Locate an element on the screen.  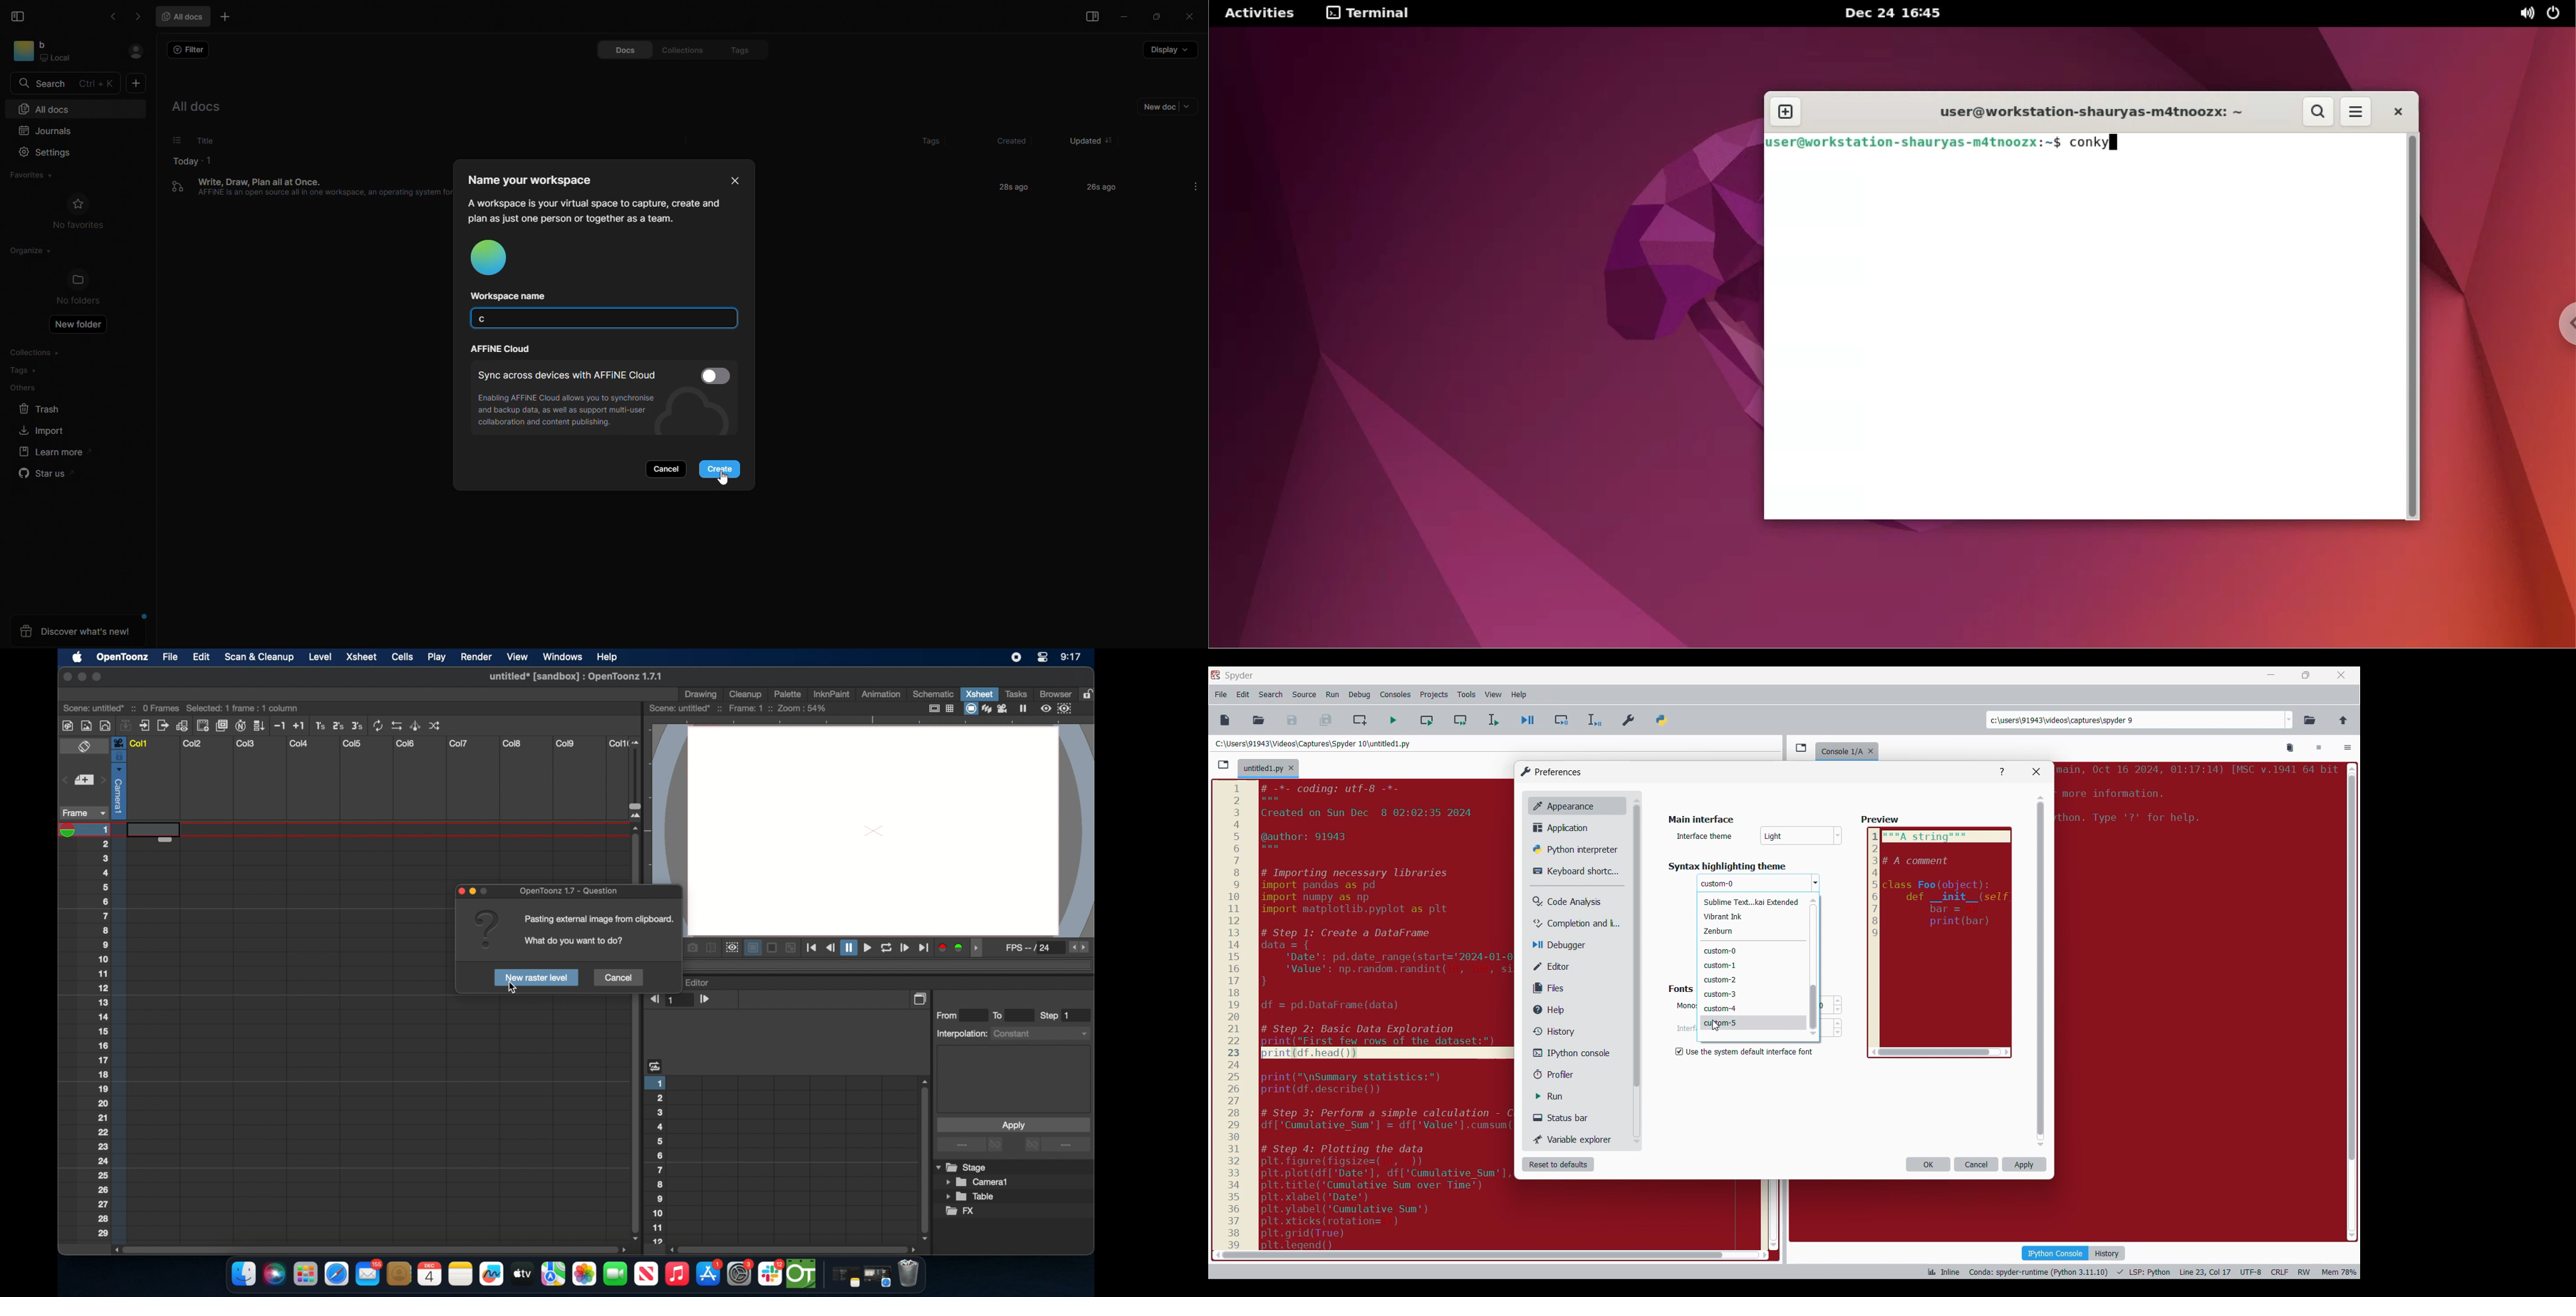
guide options is located at coordinates (941, 709).